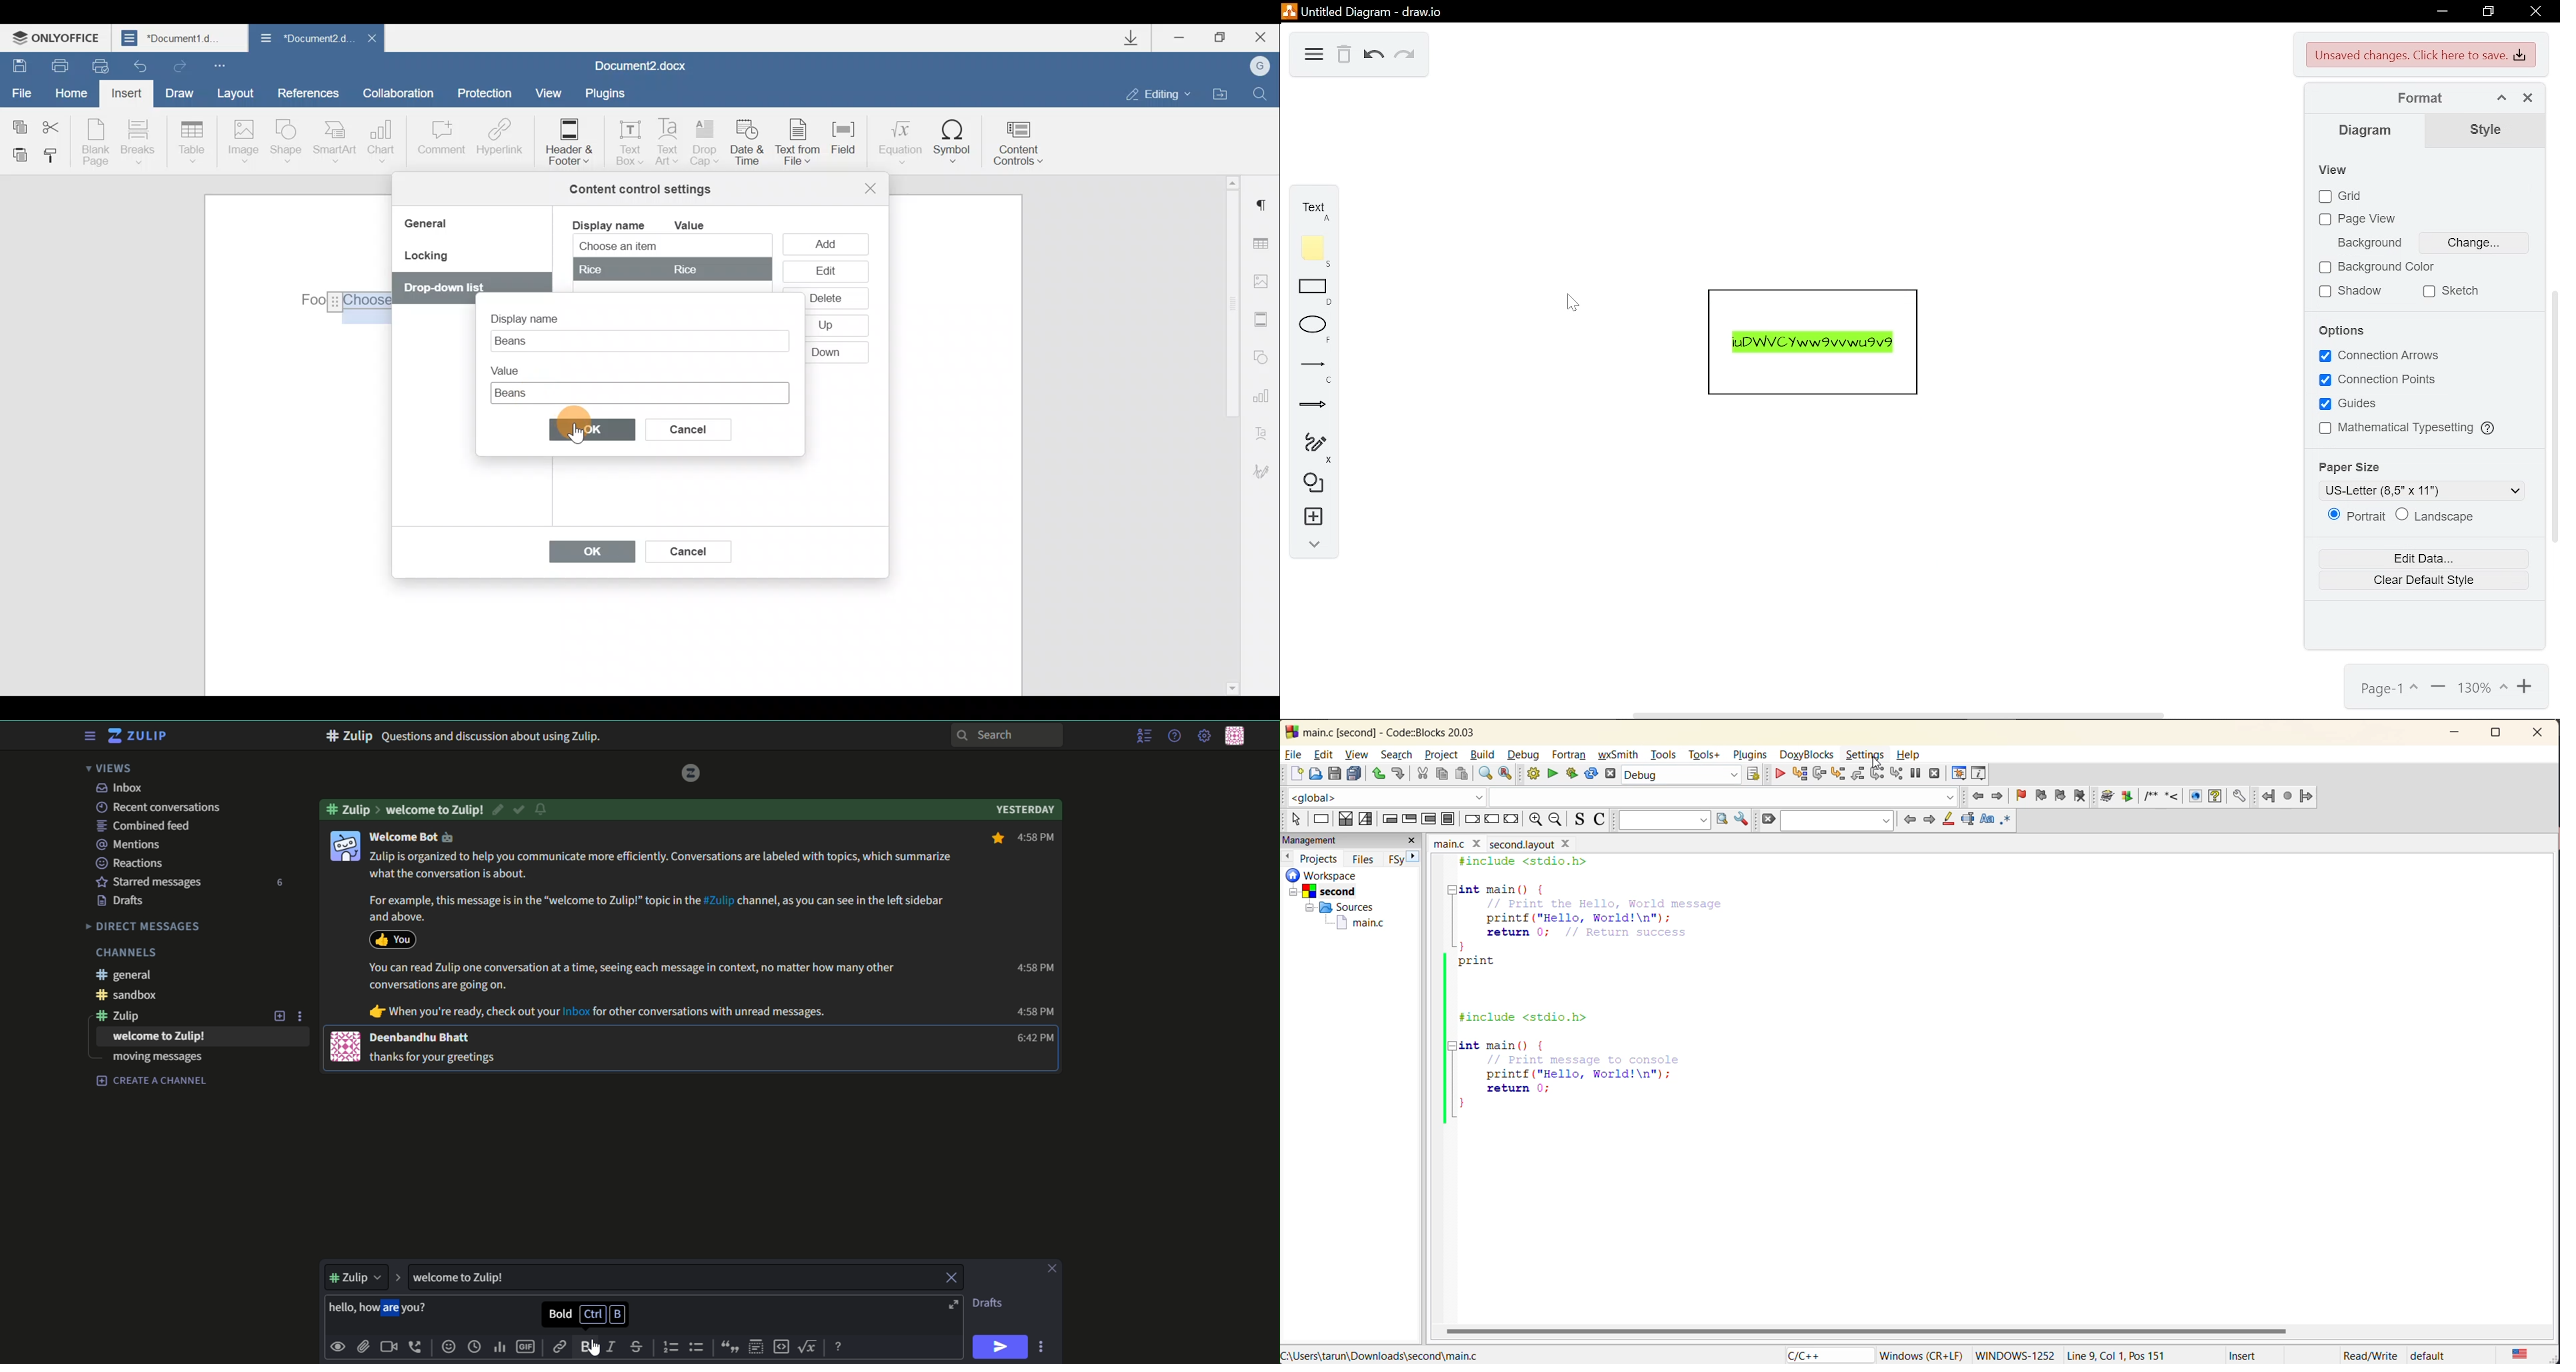 This screenshot has height=1372, width=2576. Describe the element at coordinates (1322, 819) in the screenshot. I see `instruction` at that location.